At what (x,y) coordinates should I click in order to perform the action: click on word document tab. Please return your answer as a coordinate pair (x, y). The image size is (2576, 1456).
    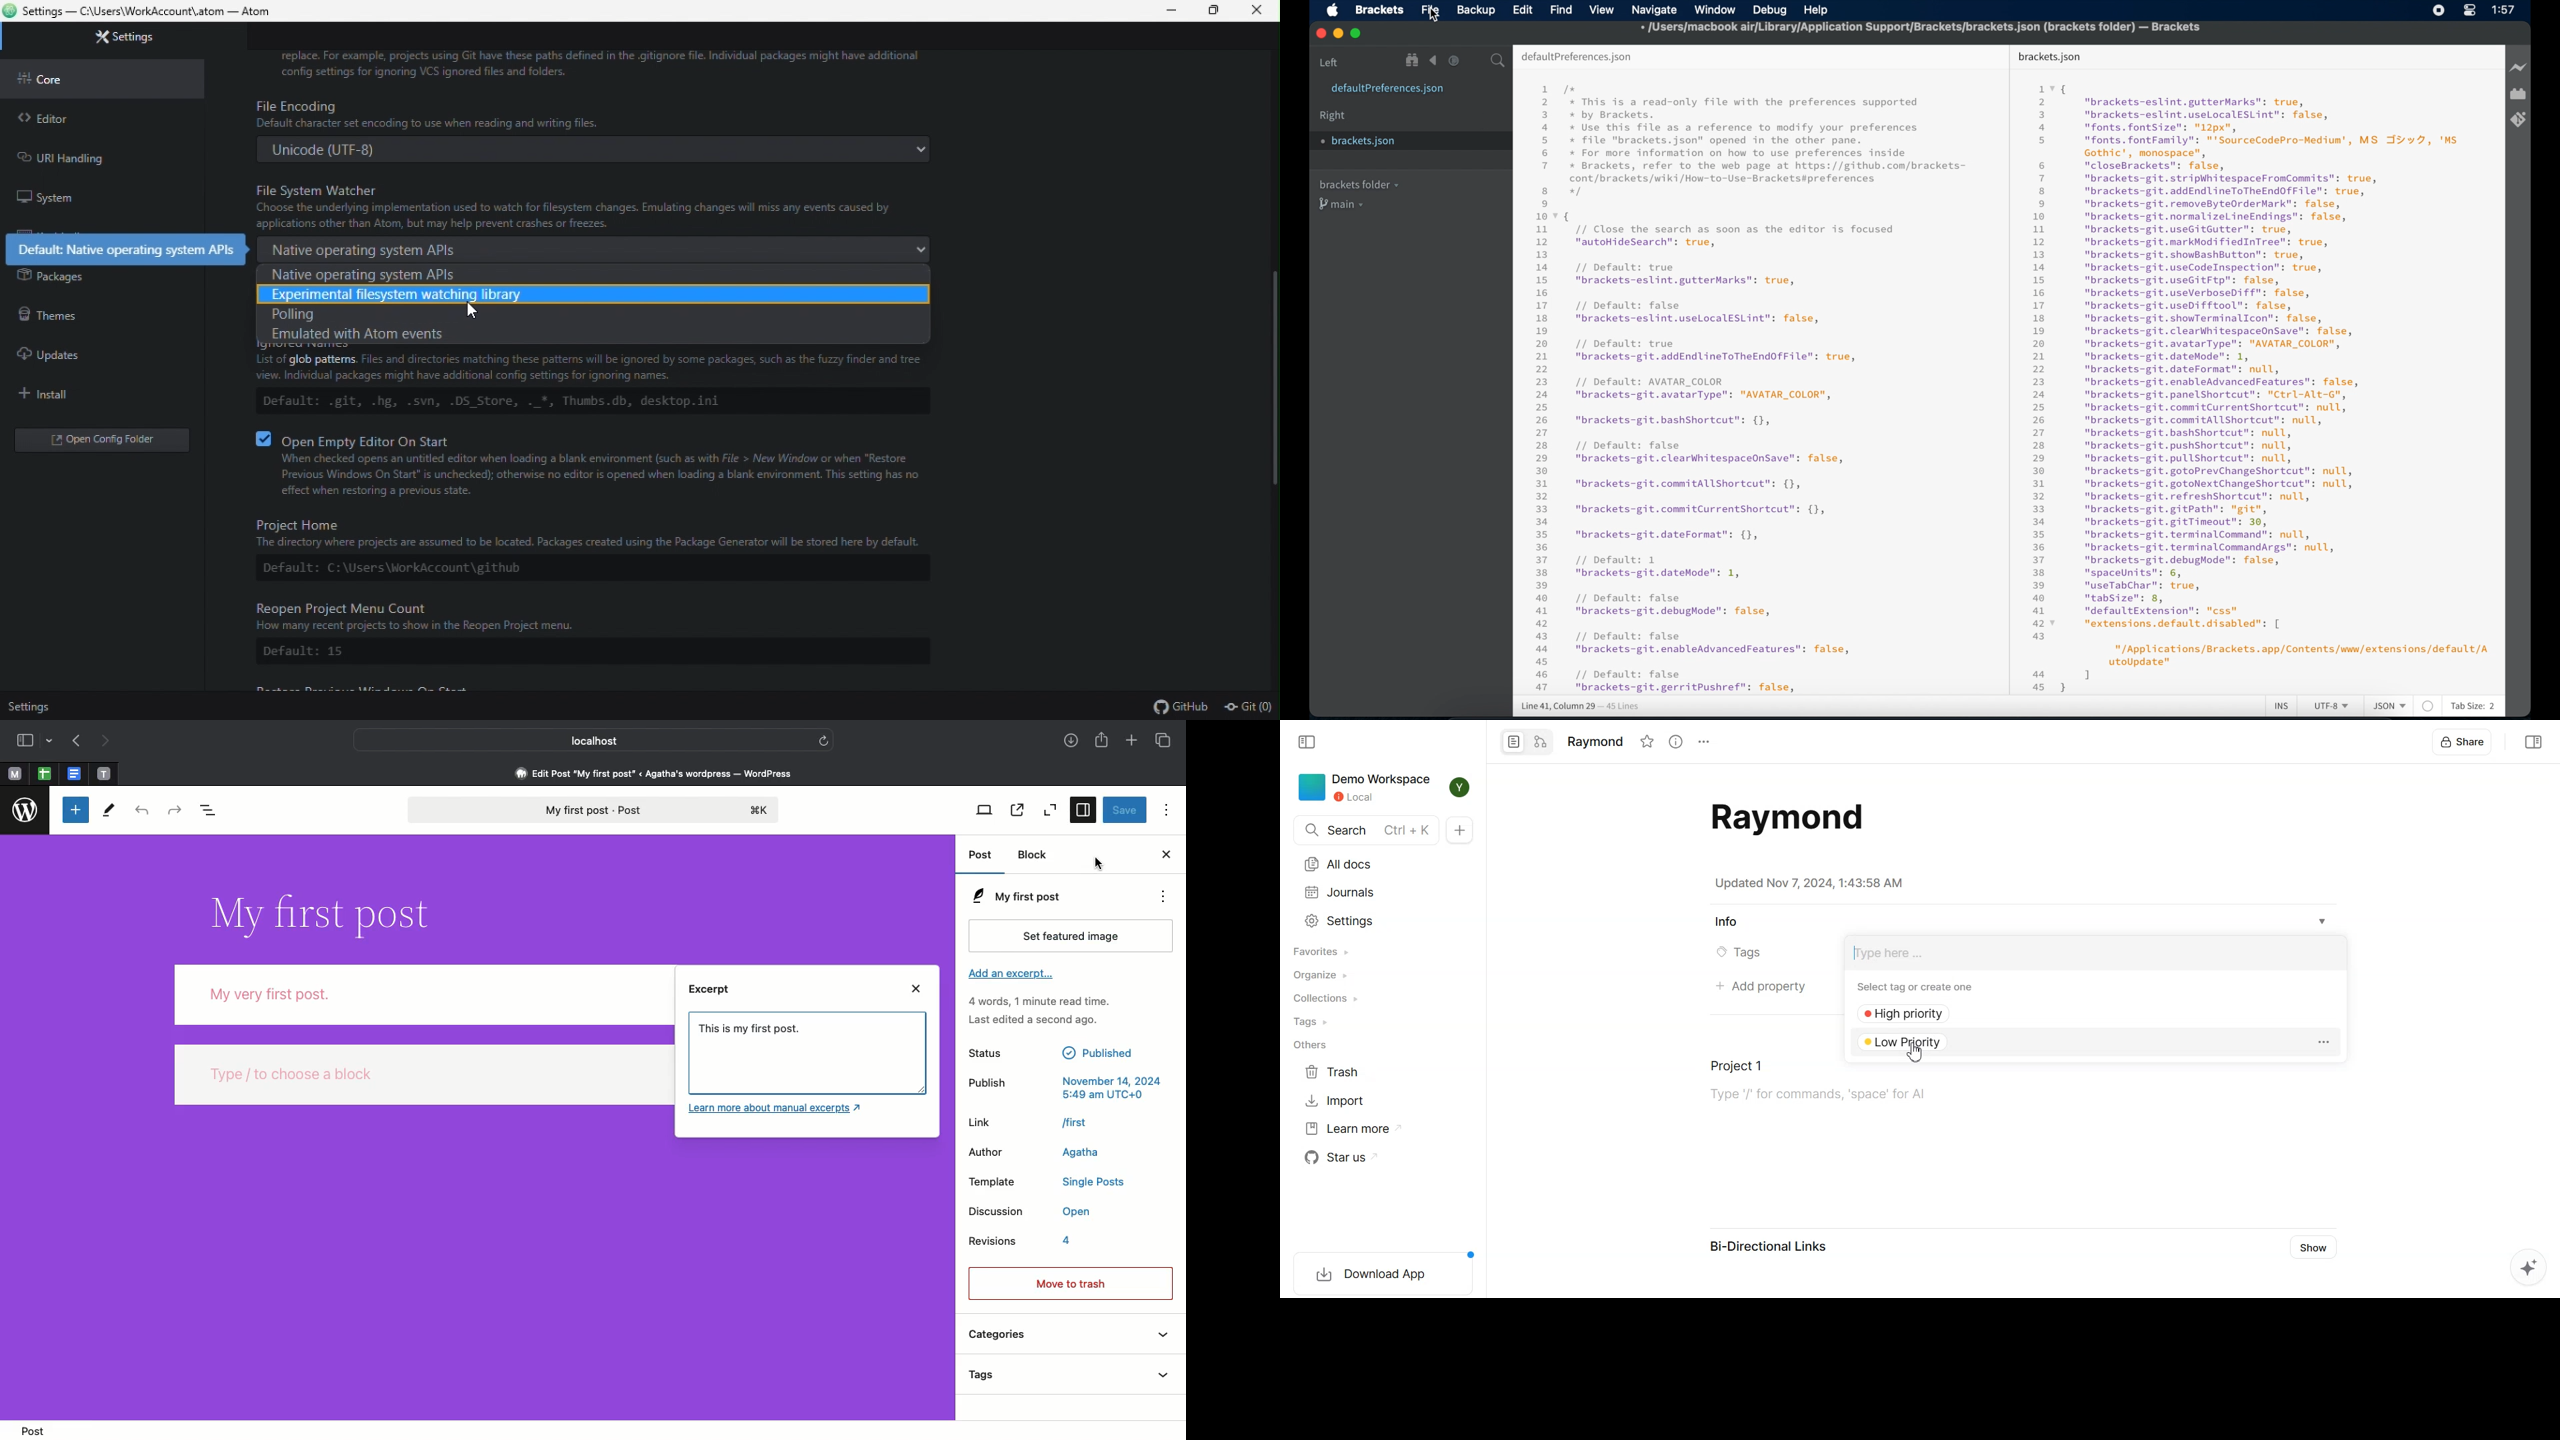
    Looking at the image, I should click on (72, 773).